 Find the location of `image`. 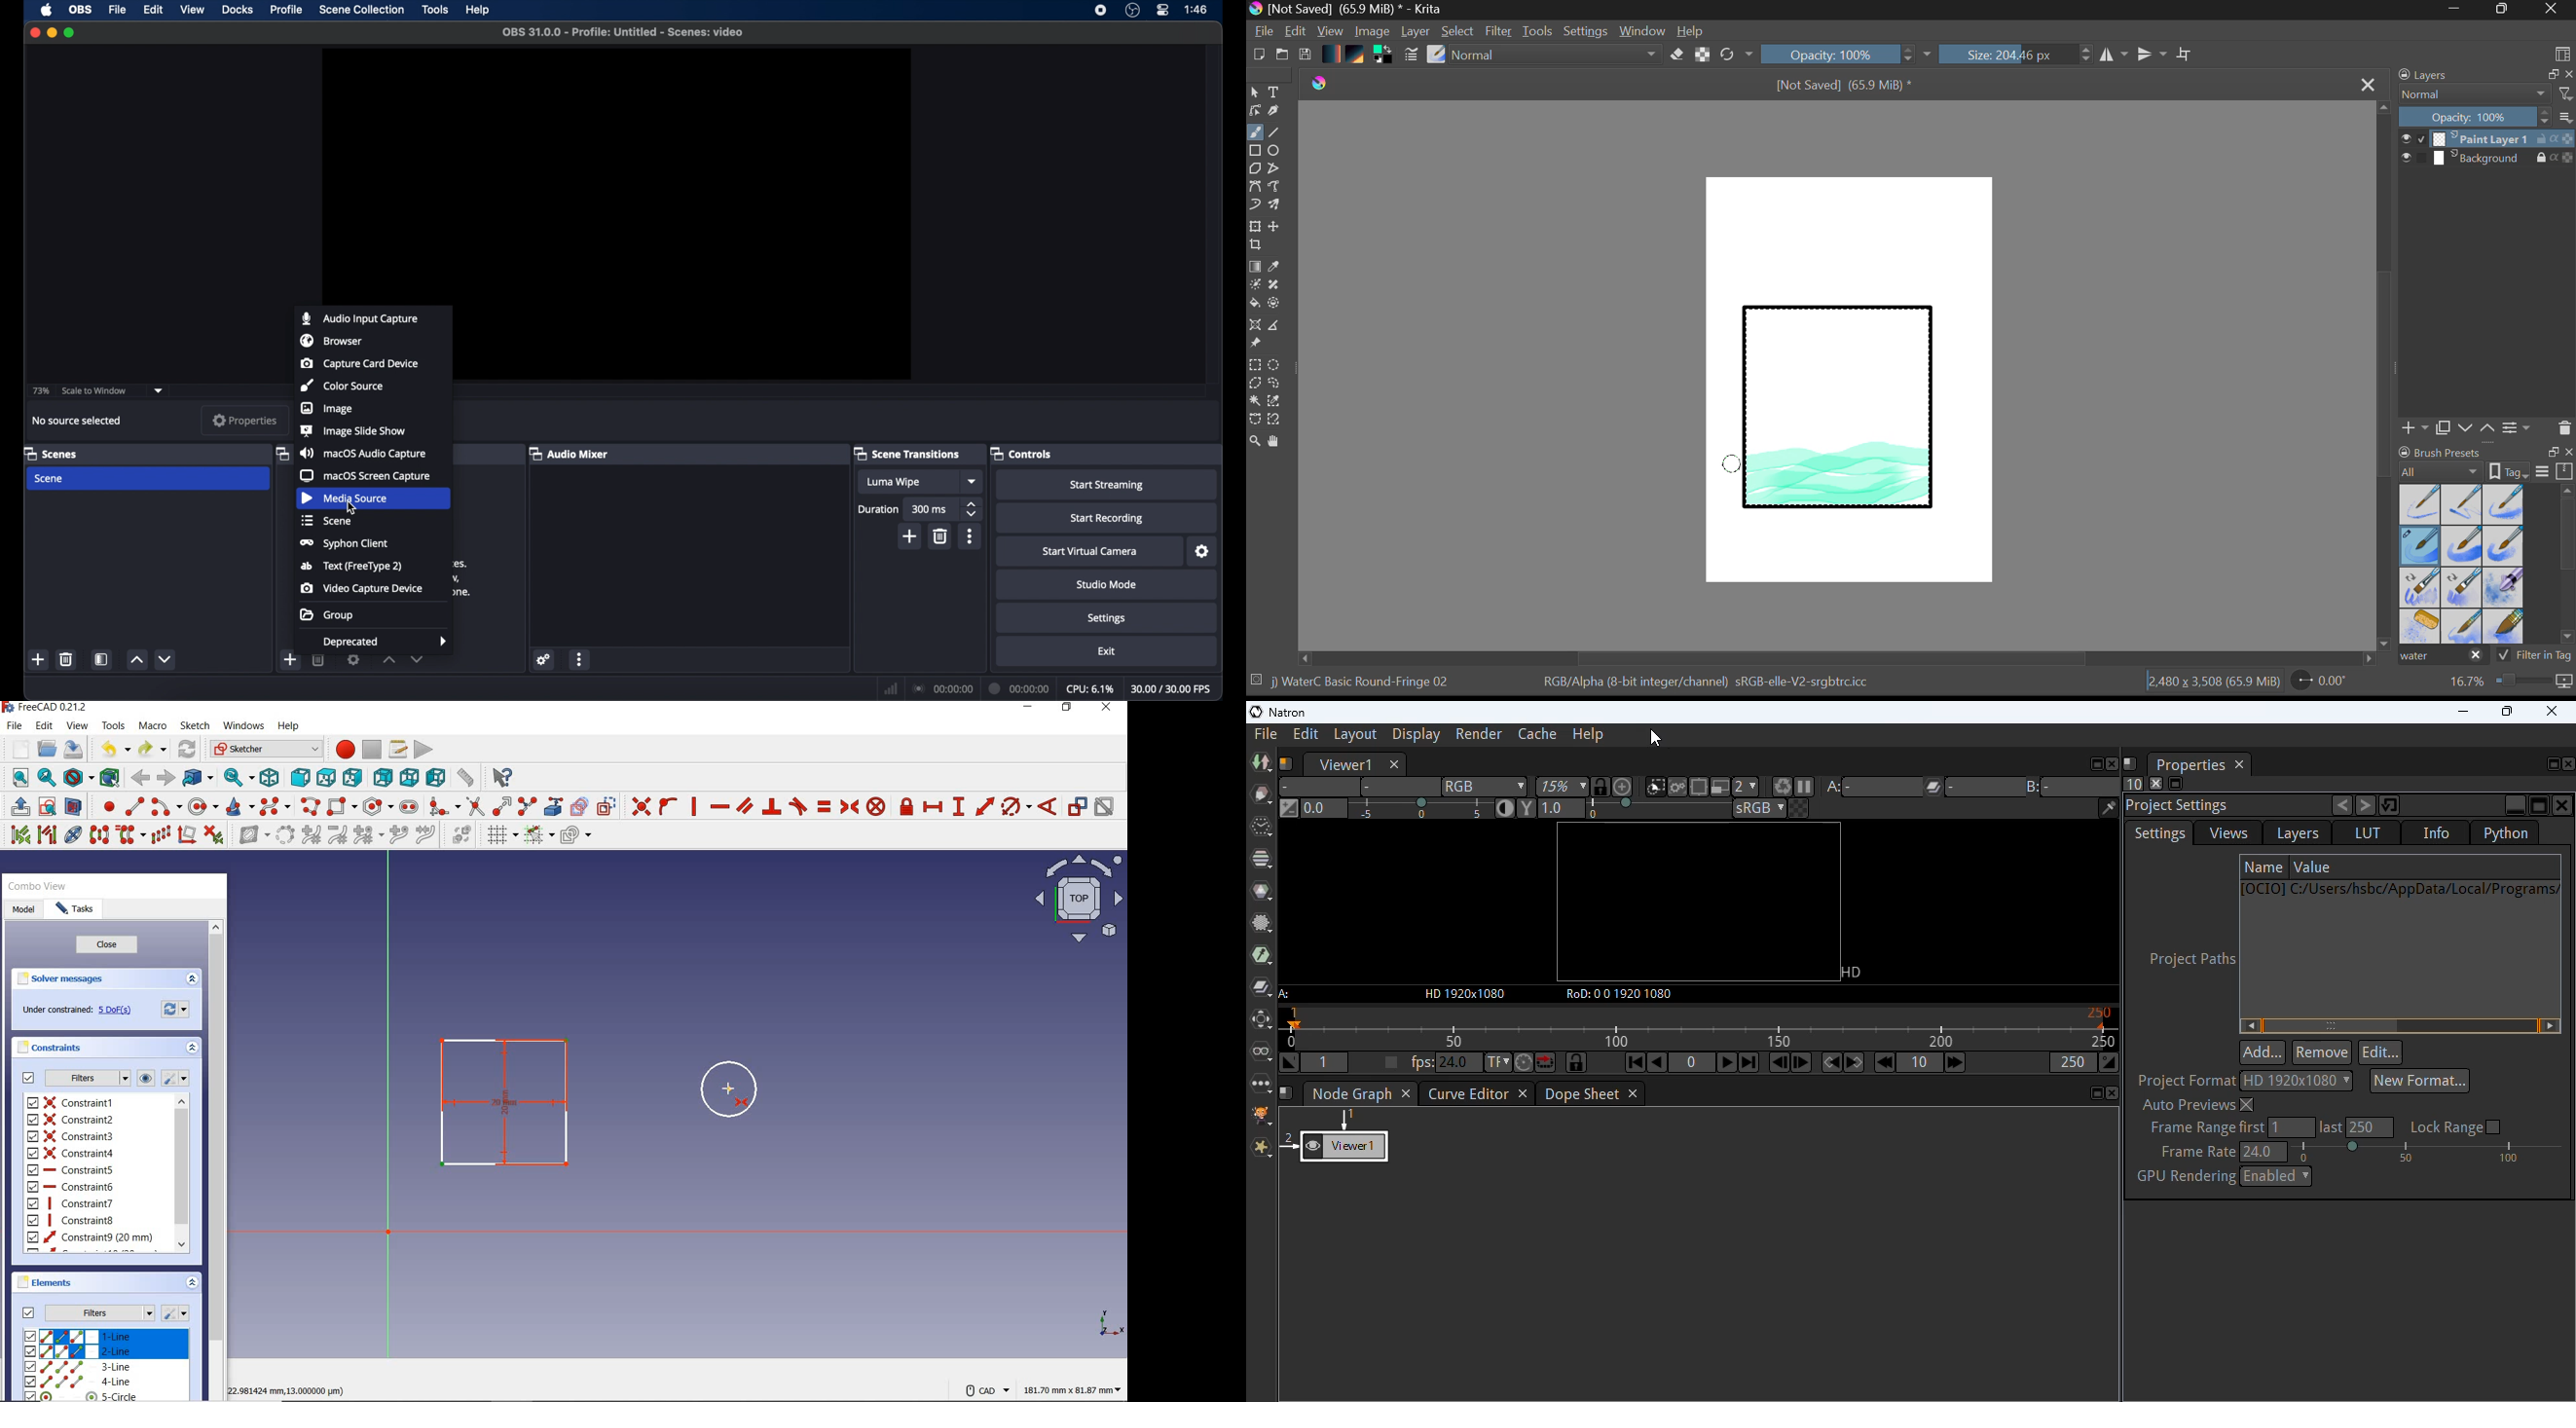

image is located at coordinates (326, 408).